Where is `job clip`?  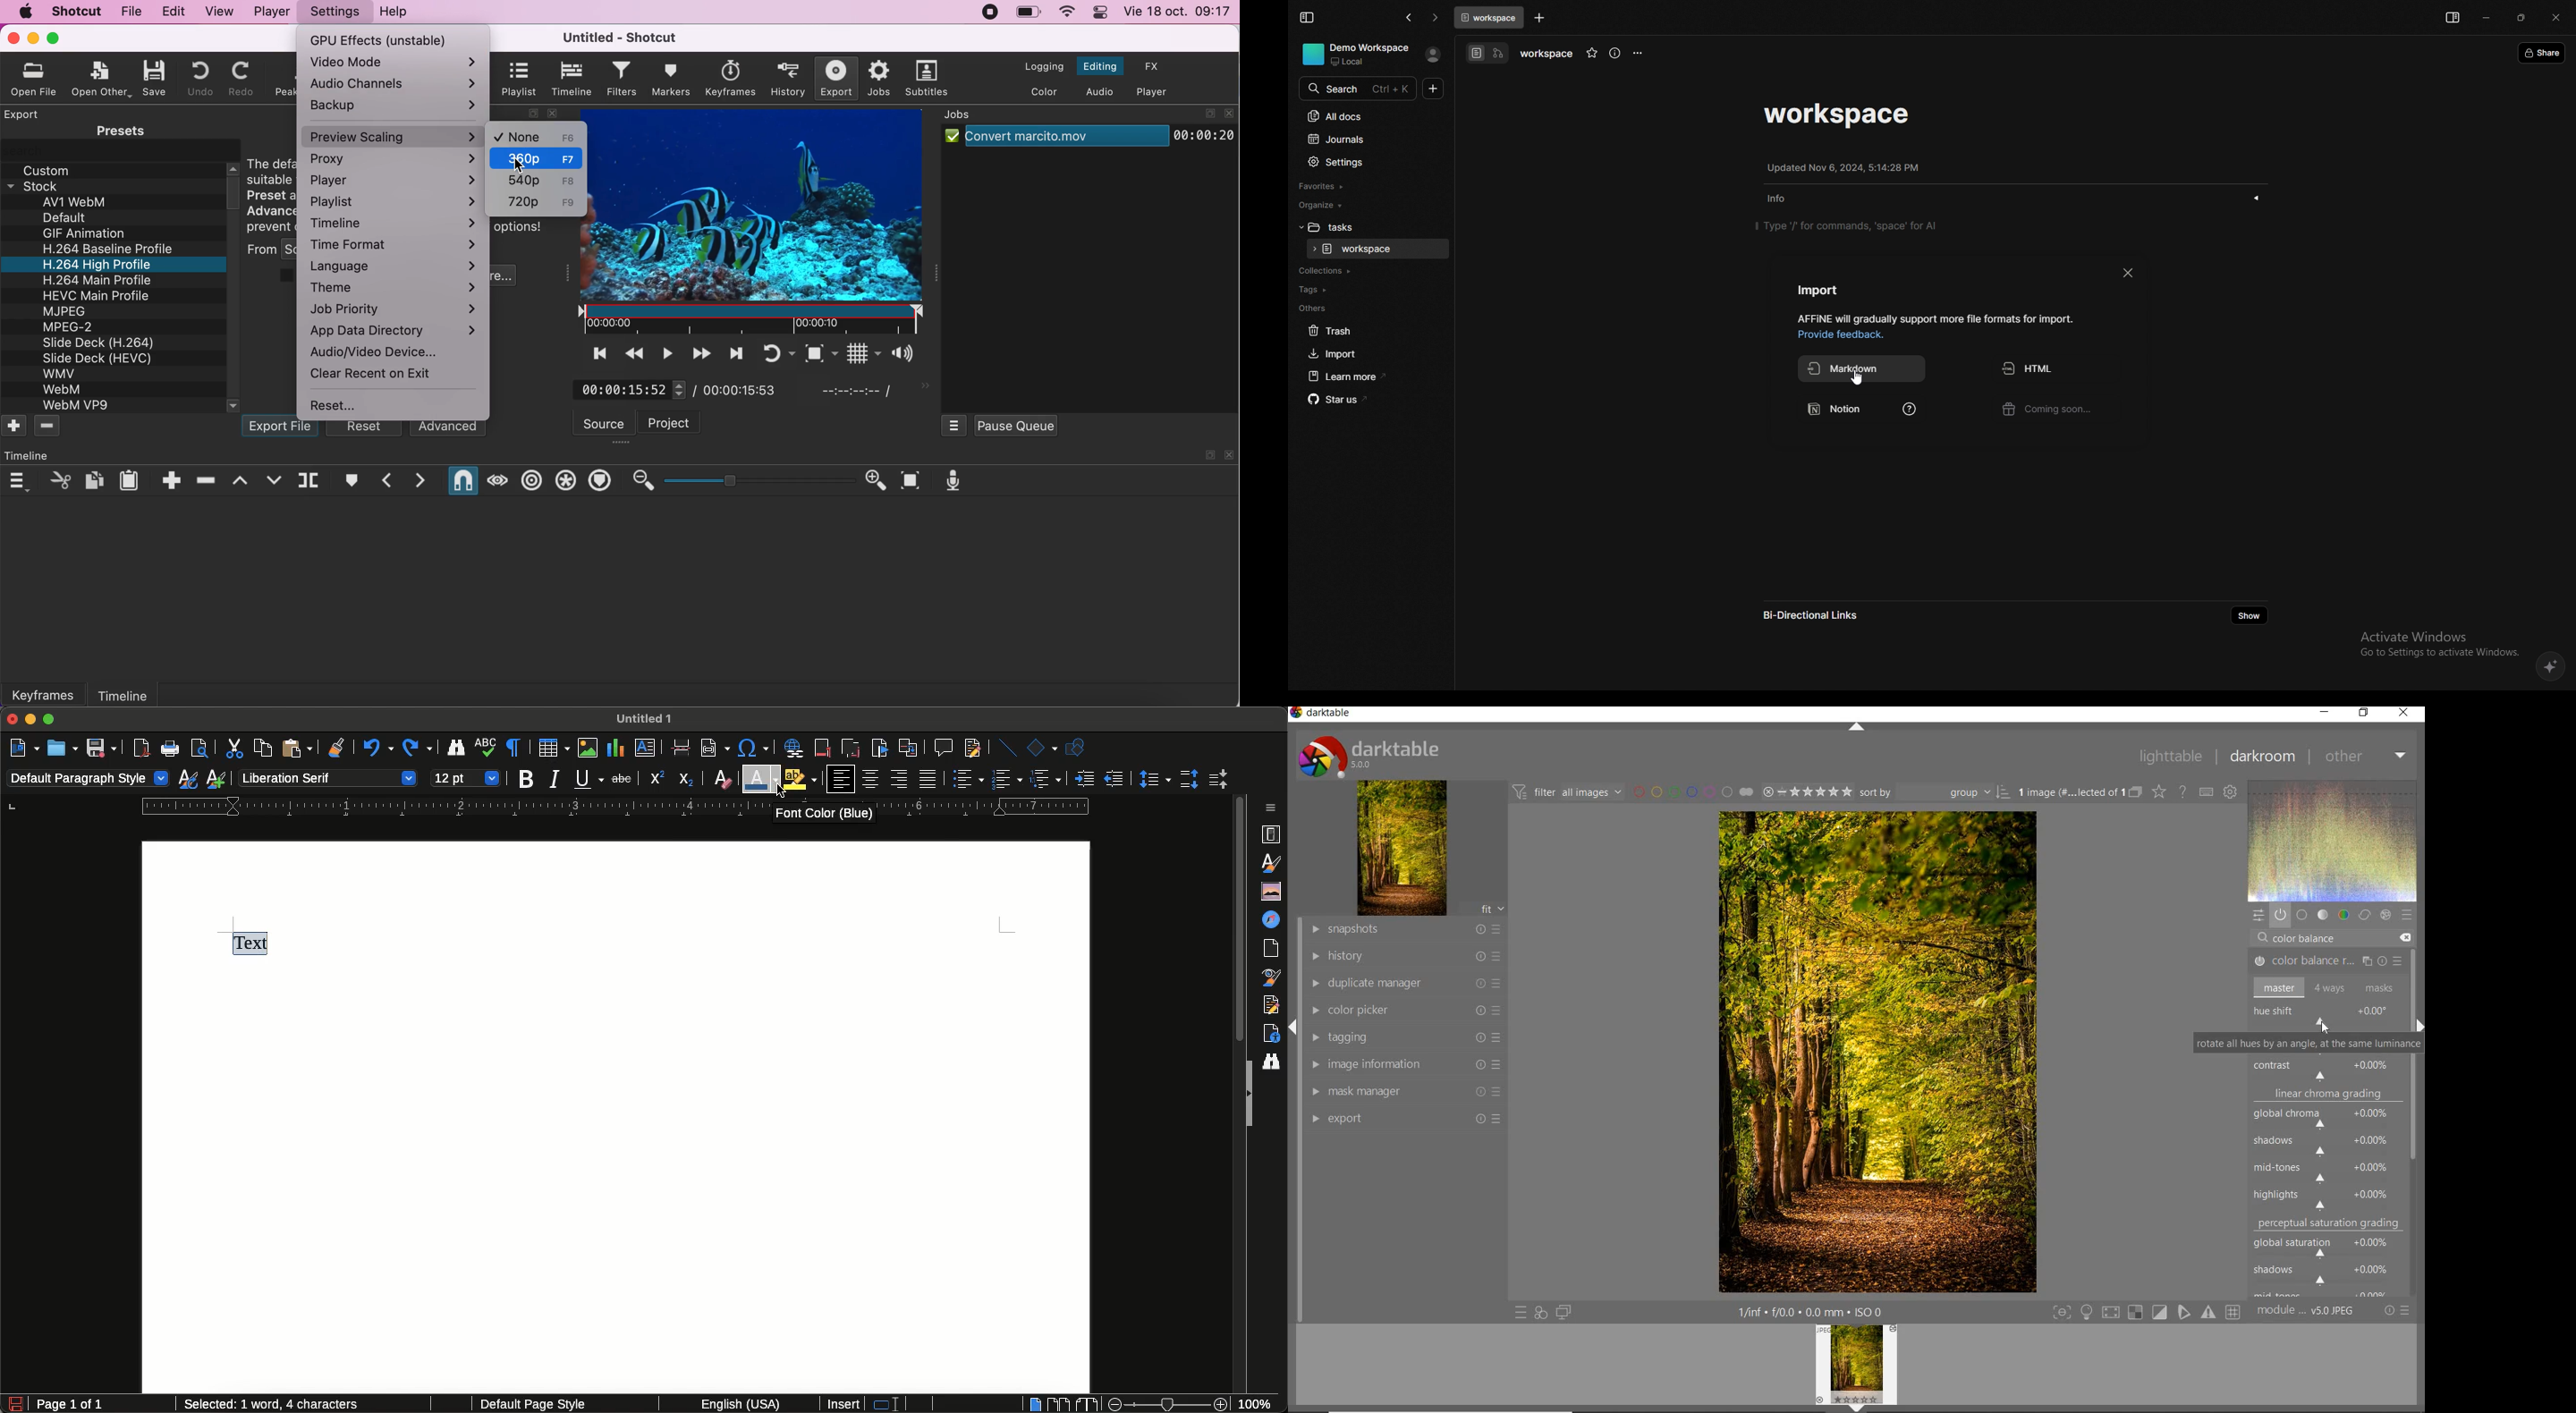
job clip is located at coordinates (1089, 141).